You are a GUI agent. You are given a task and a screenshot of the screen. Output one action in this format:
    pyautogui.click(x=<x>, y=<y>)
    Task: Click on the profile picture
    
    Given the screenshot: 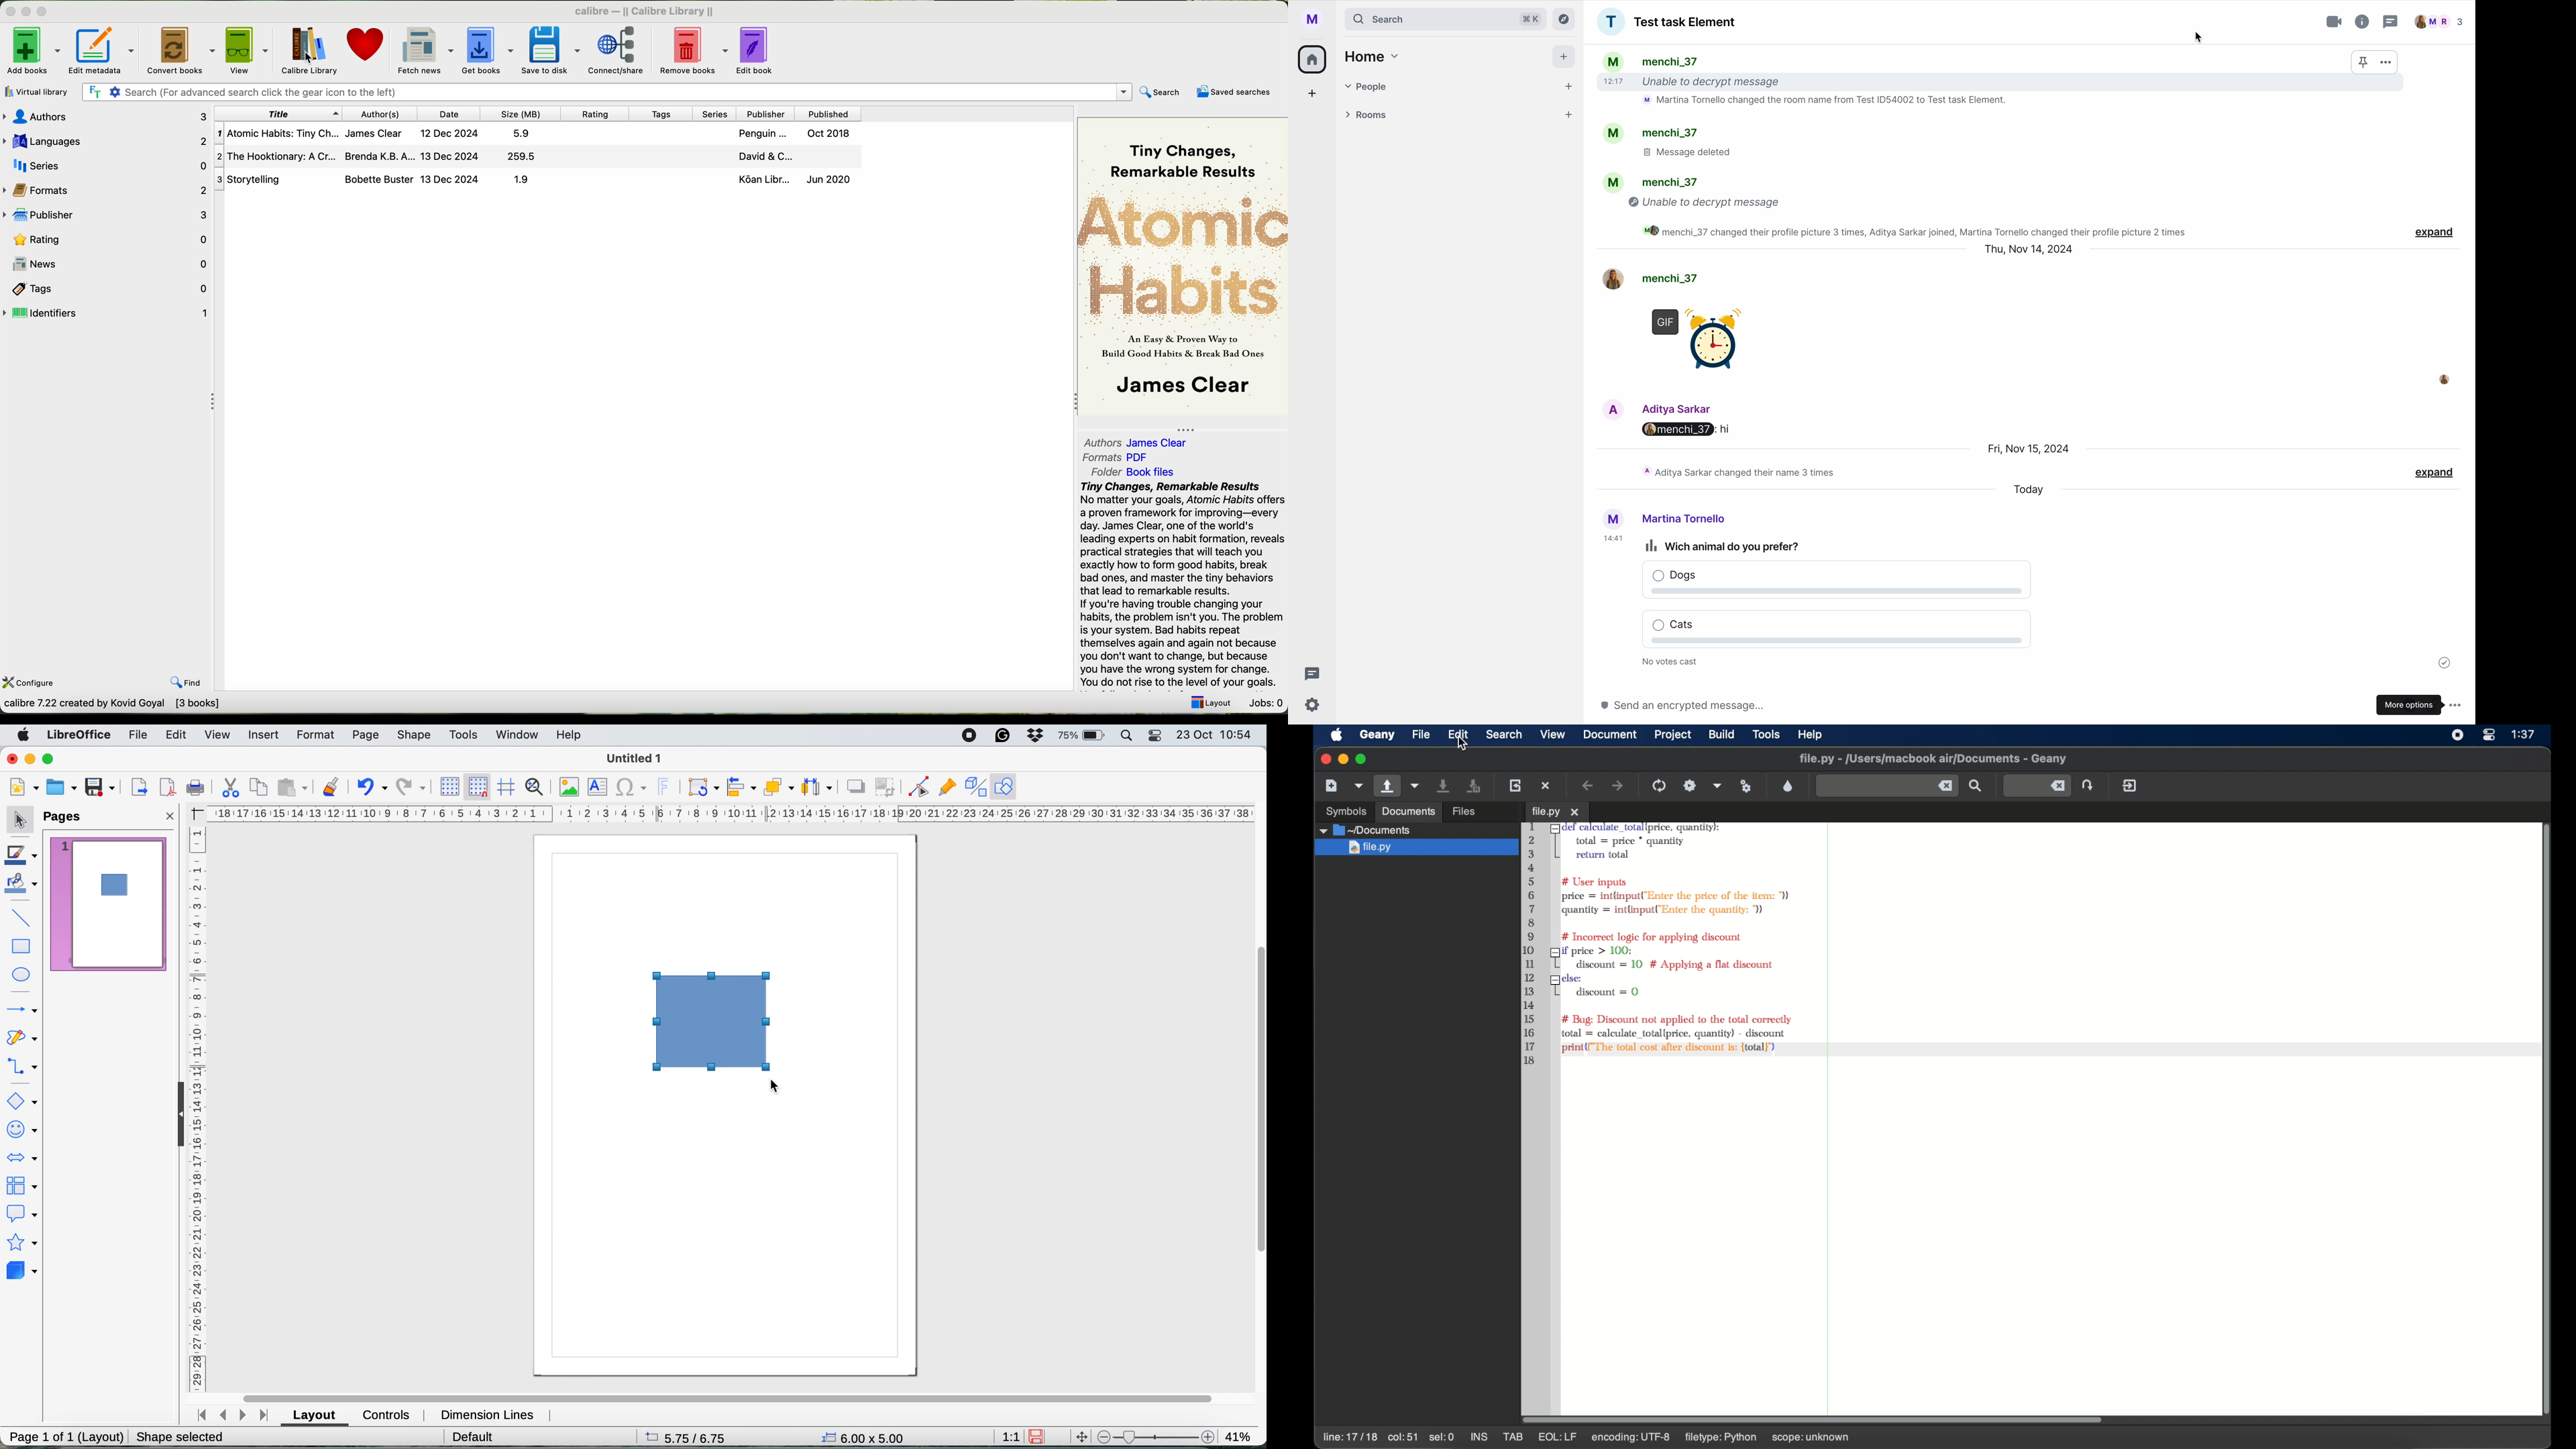 What is the action you would take?
    pyautogui.click(x=1316, y=19)
    